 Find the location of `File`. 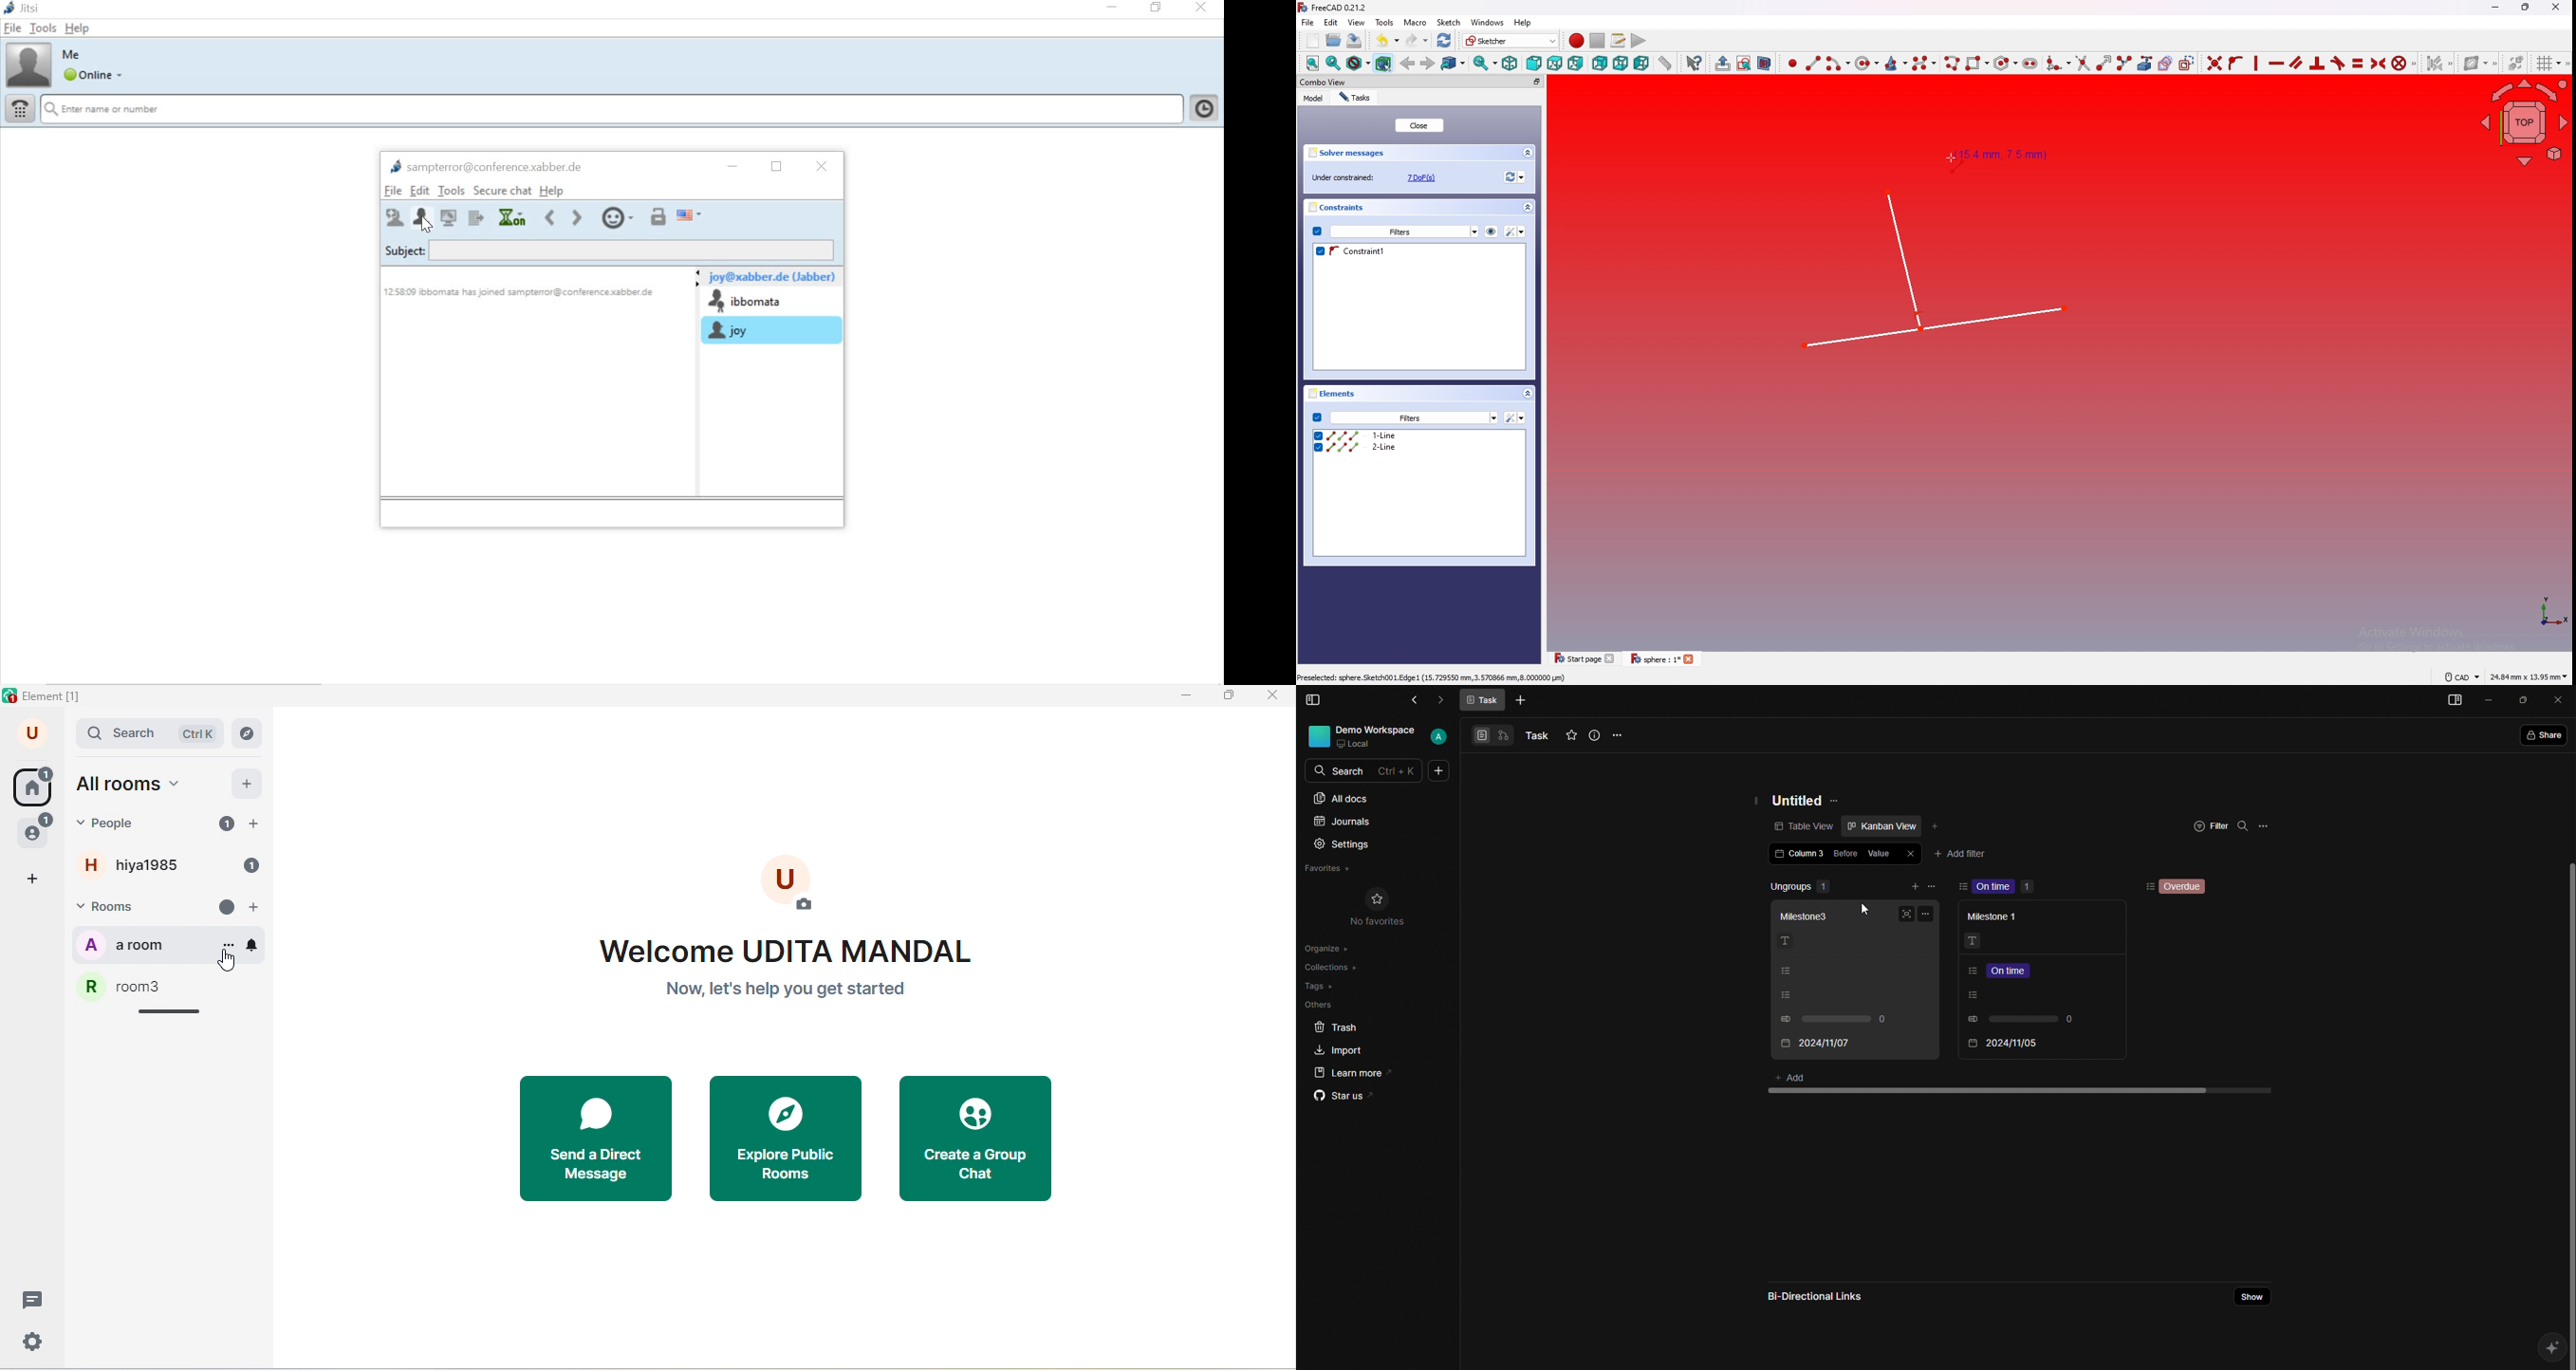

File is located at coordinates (1307, 23).